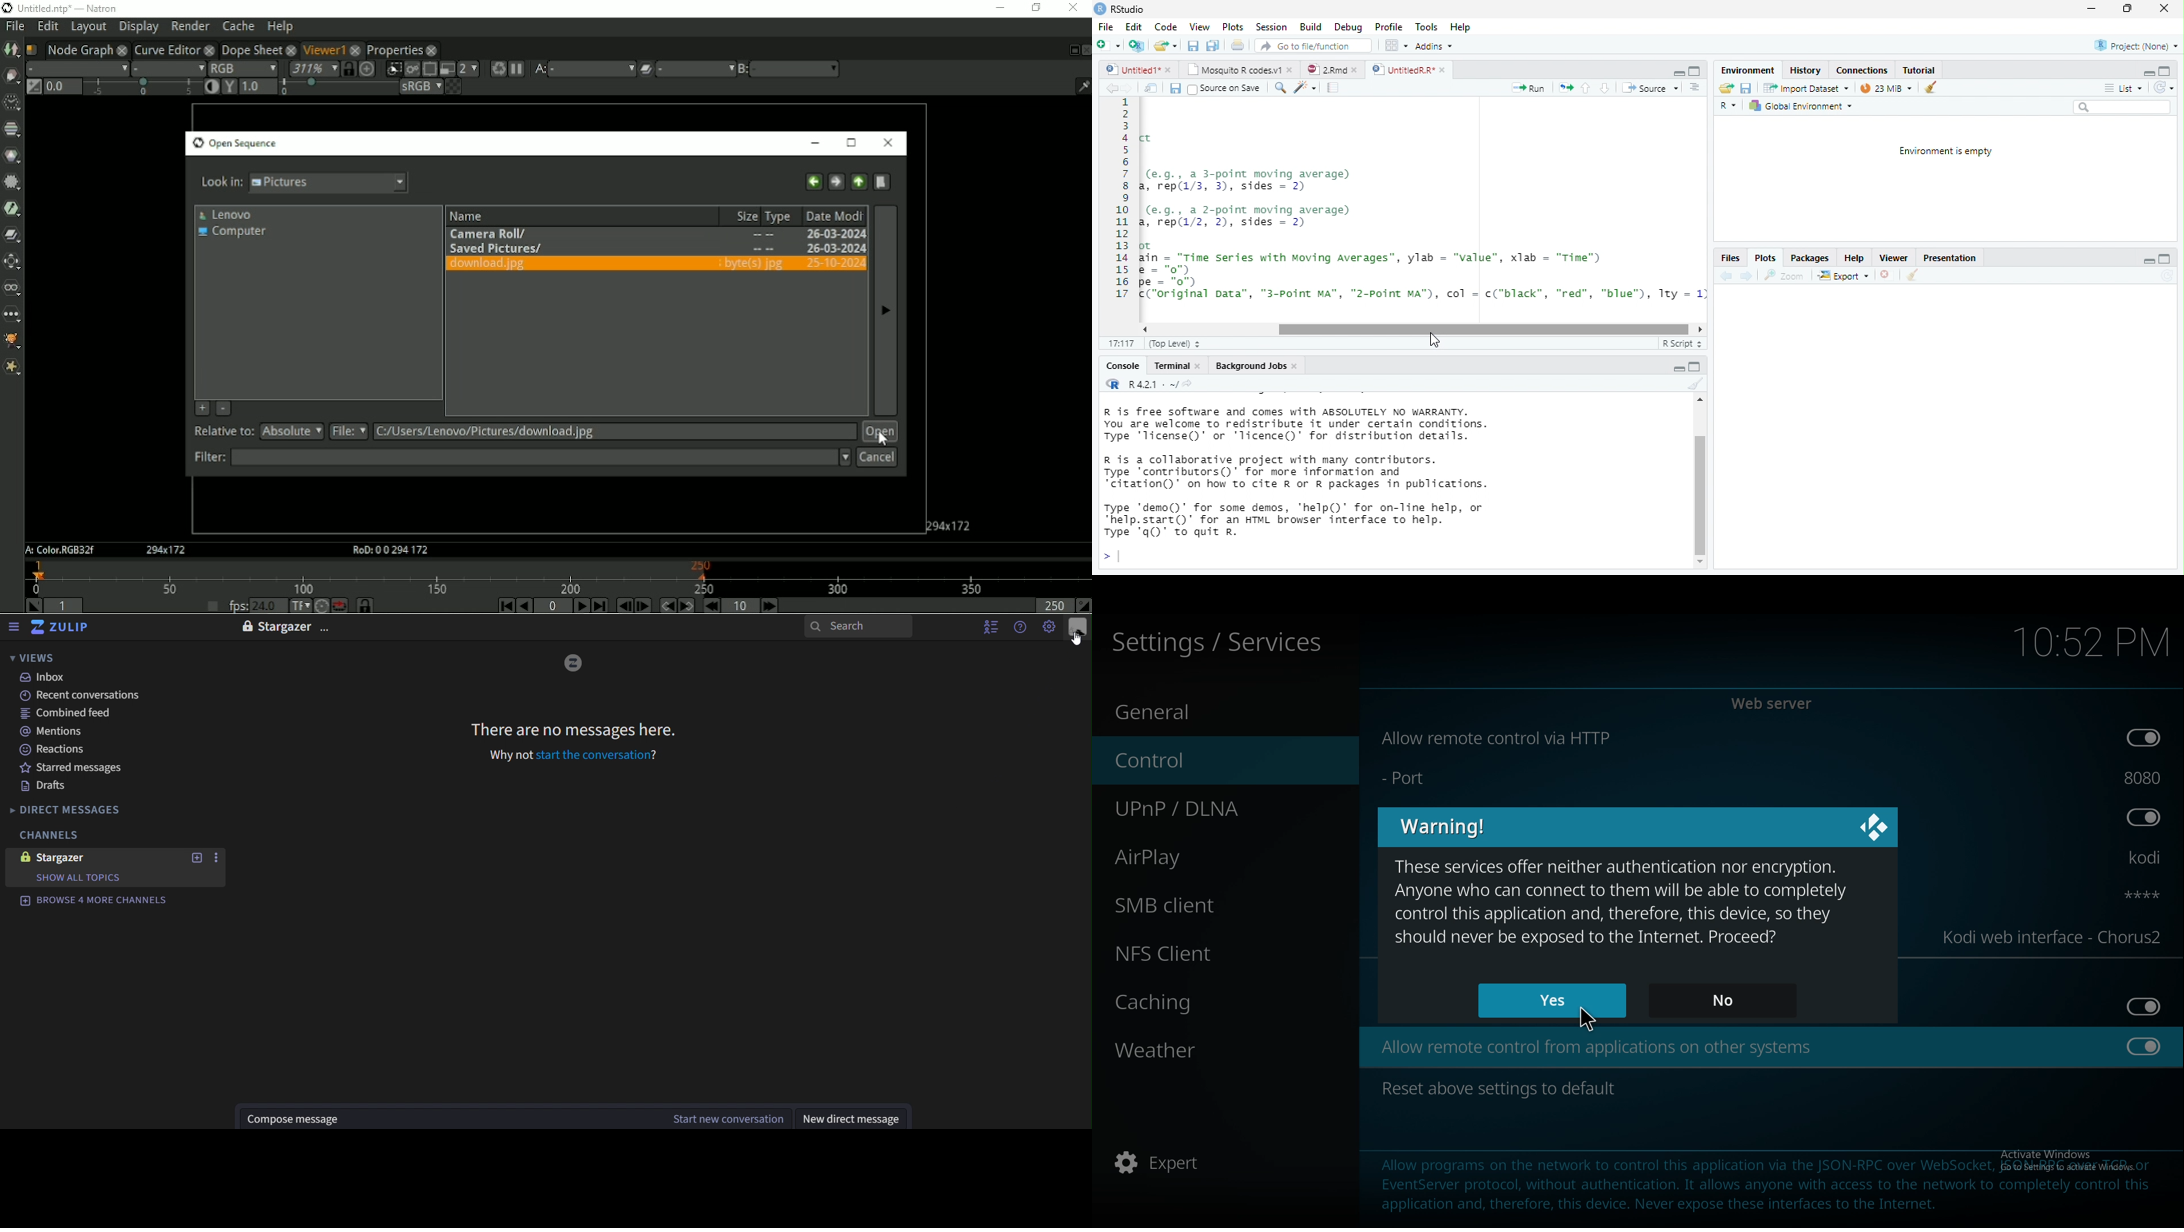  Describe the element at coordinates (1223, 89) in the screenshot. I see `Source on Save` at that location.